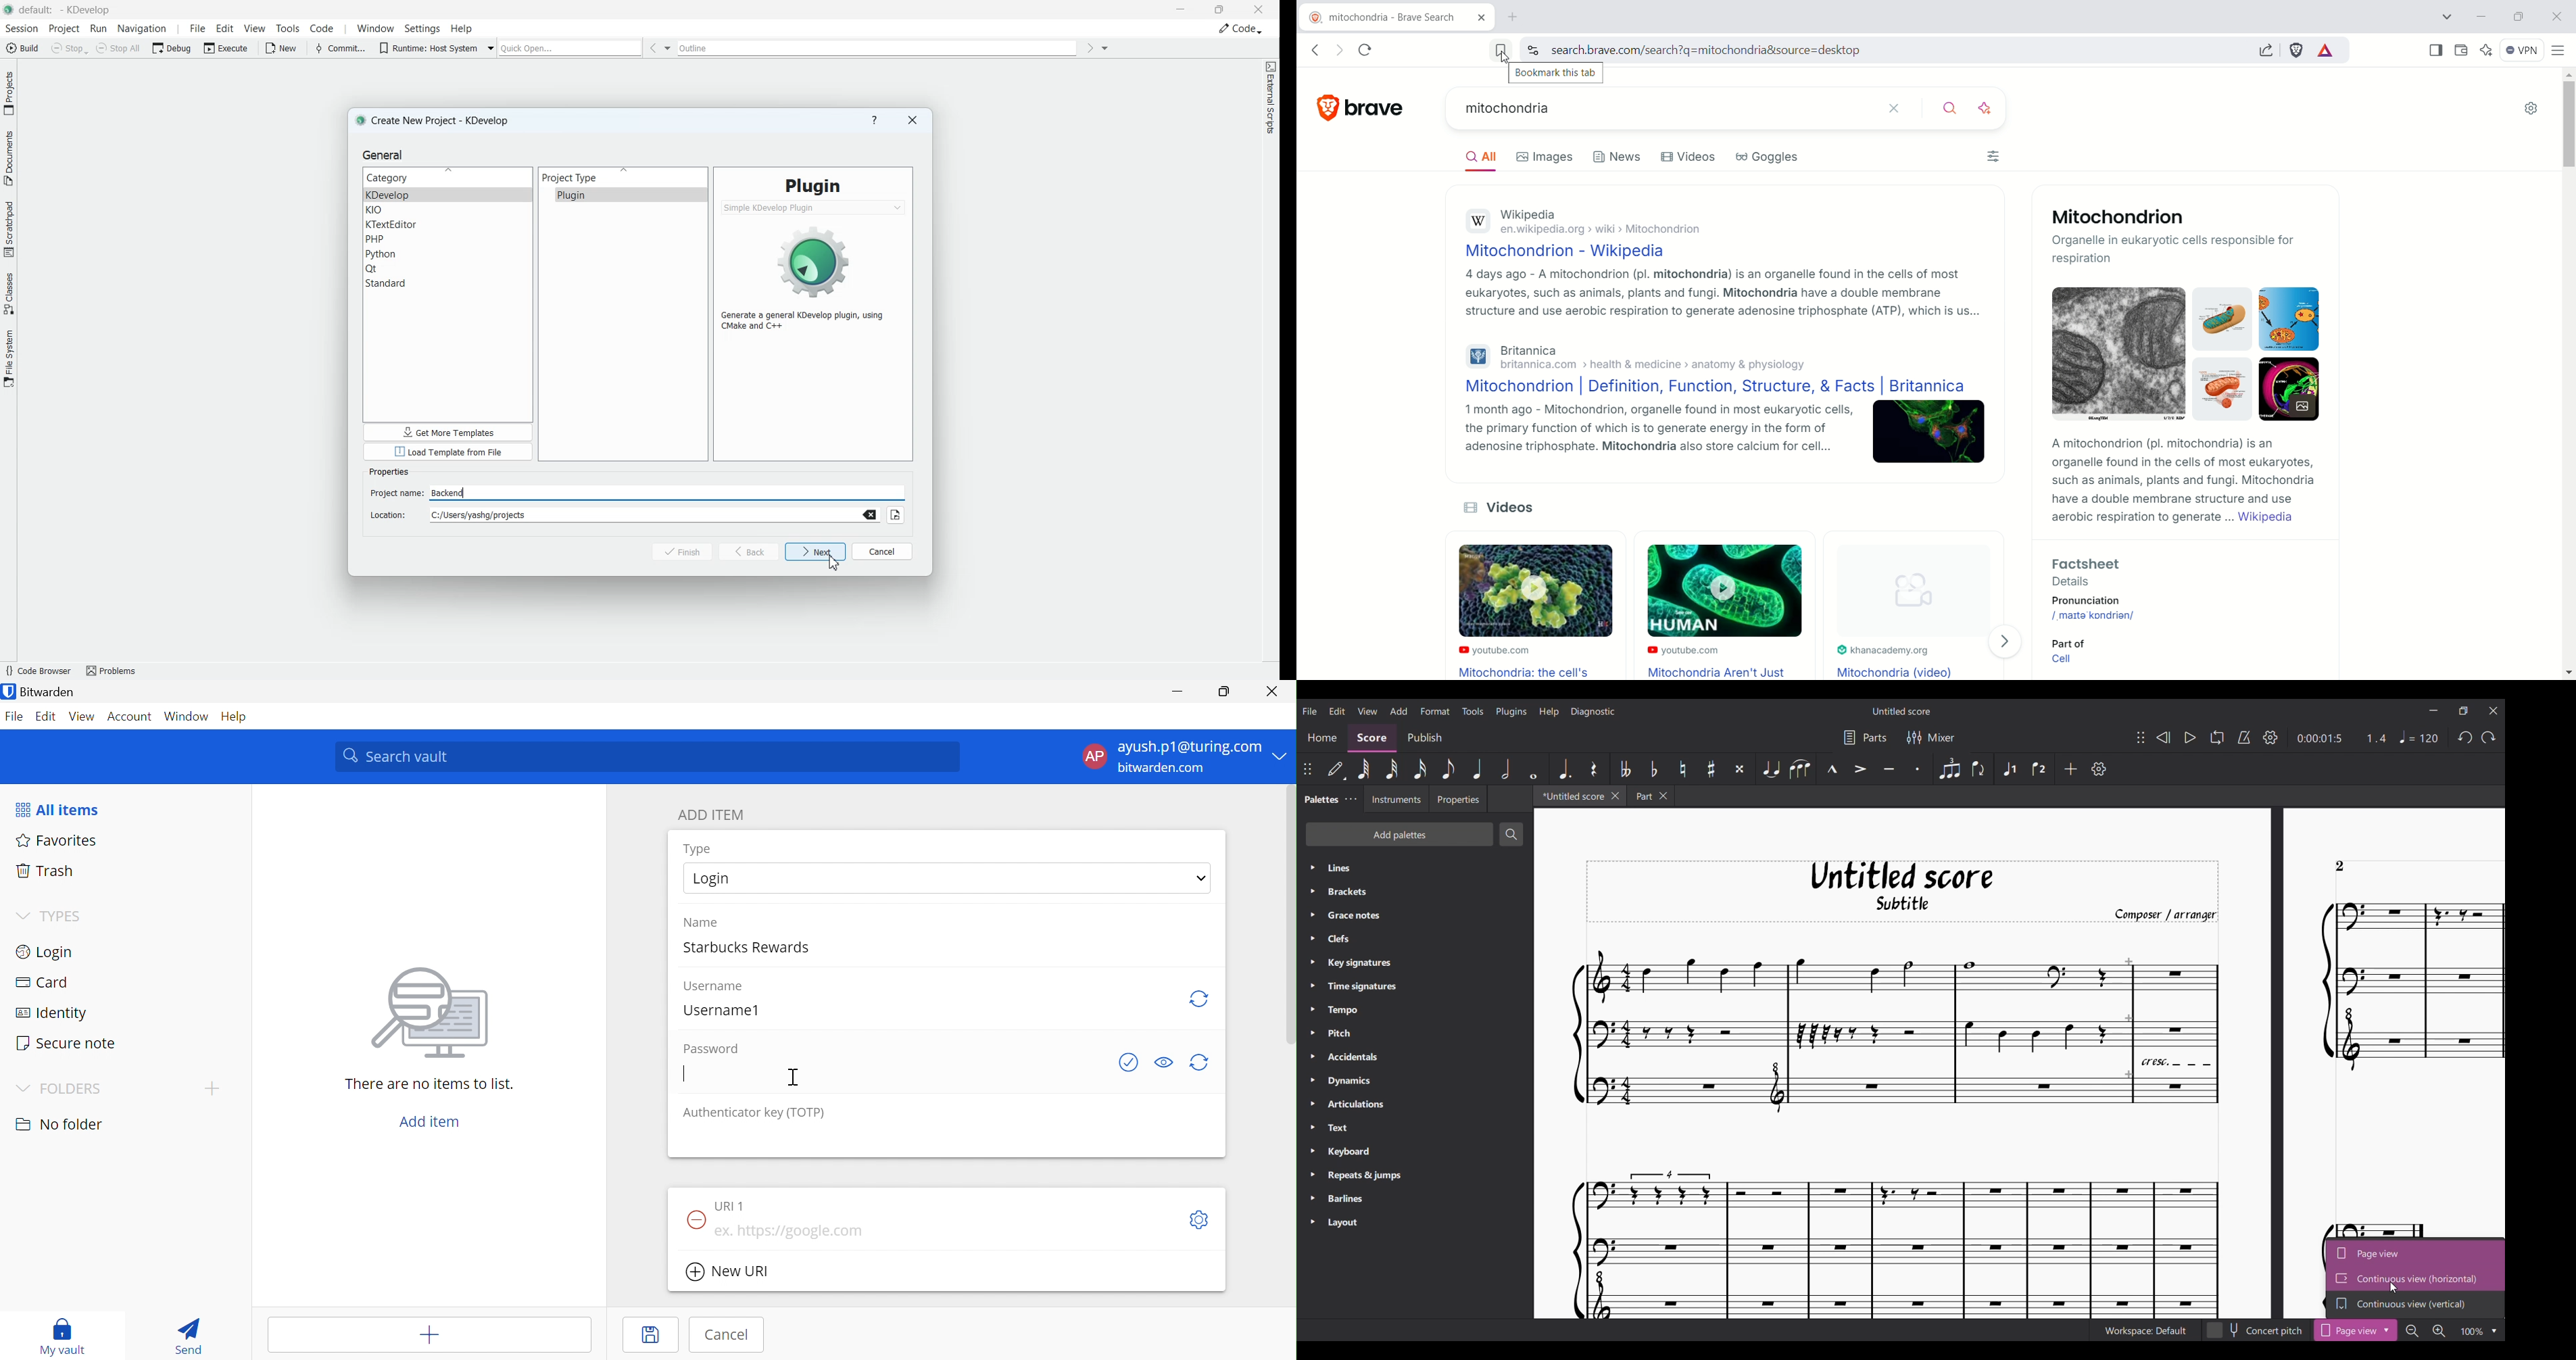  Describe the element at coordinates (1420, 769) in the screenshot. I see `16th note` at that location.